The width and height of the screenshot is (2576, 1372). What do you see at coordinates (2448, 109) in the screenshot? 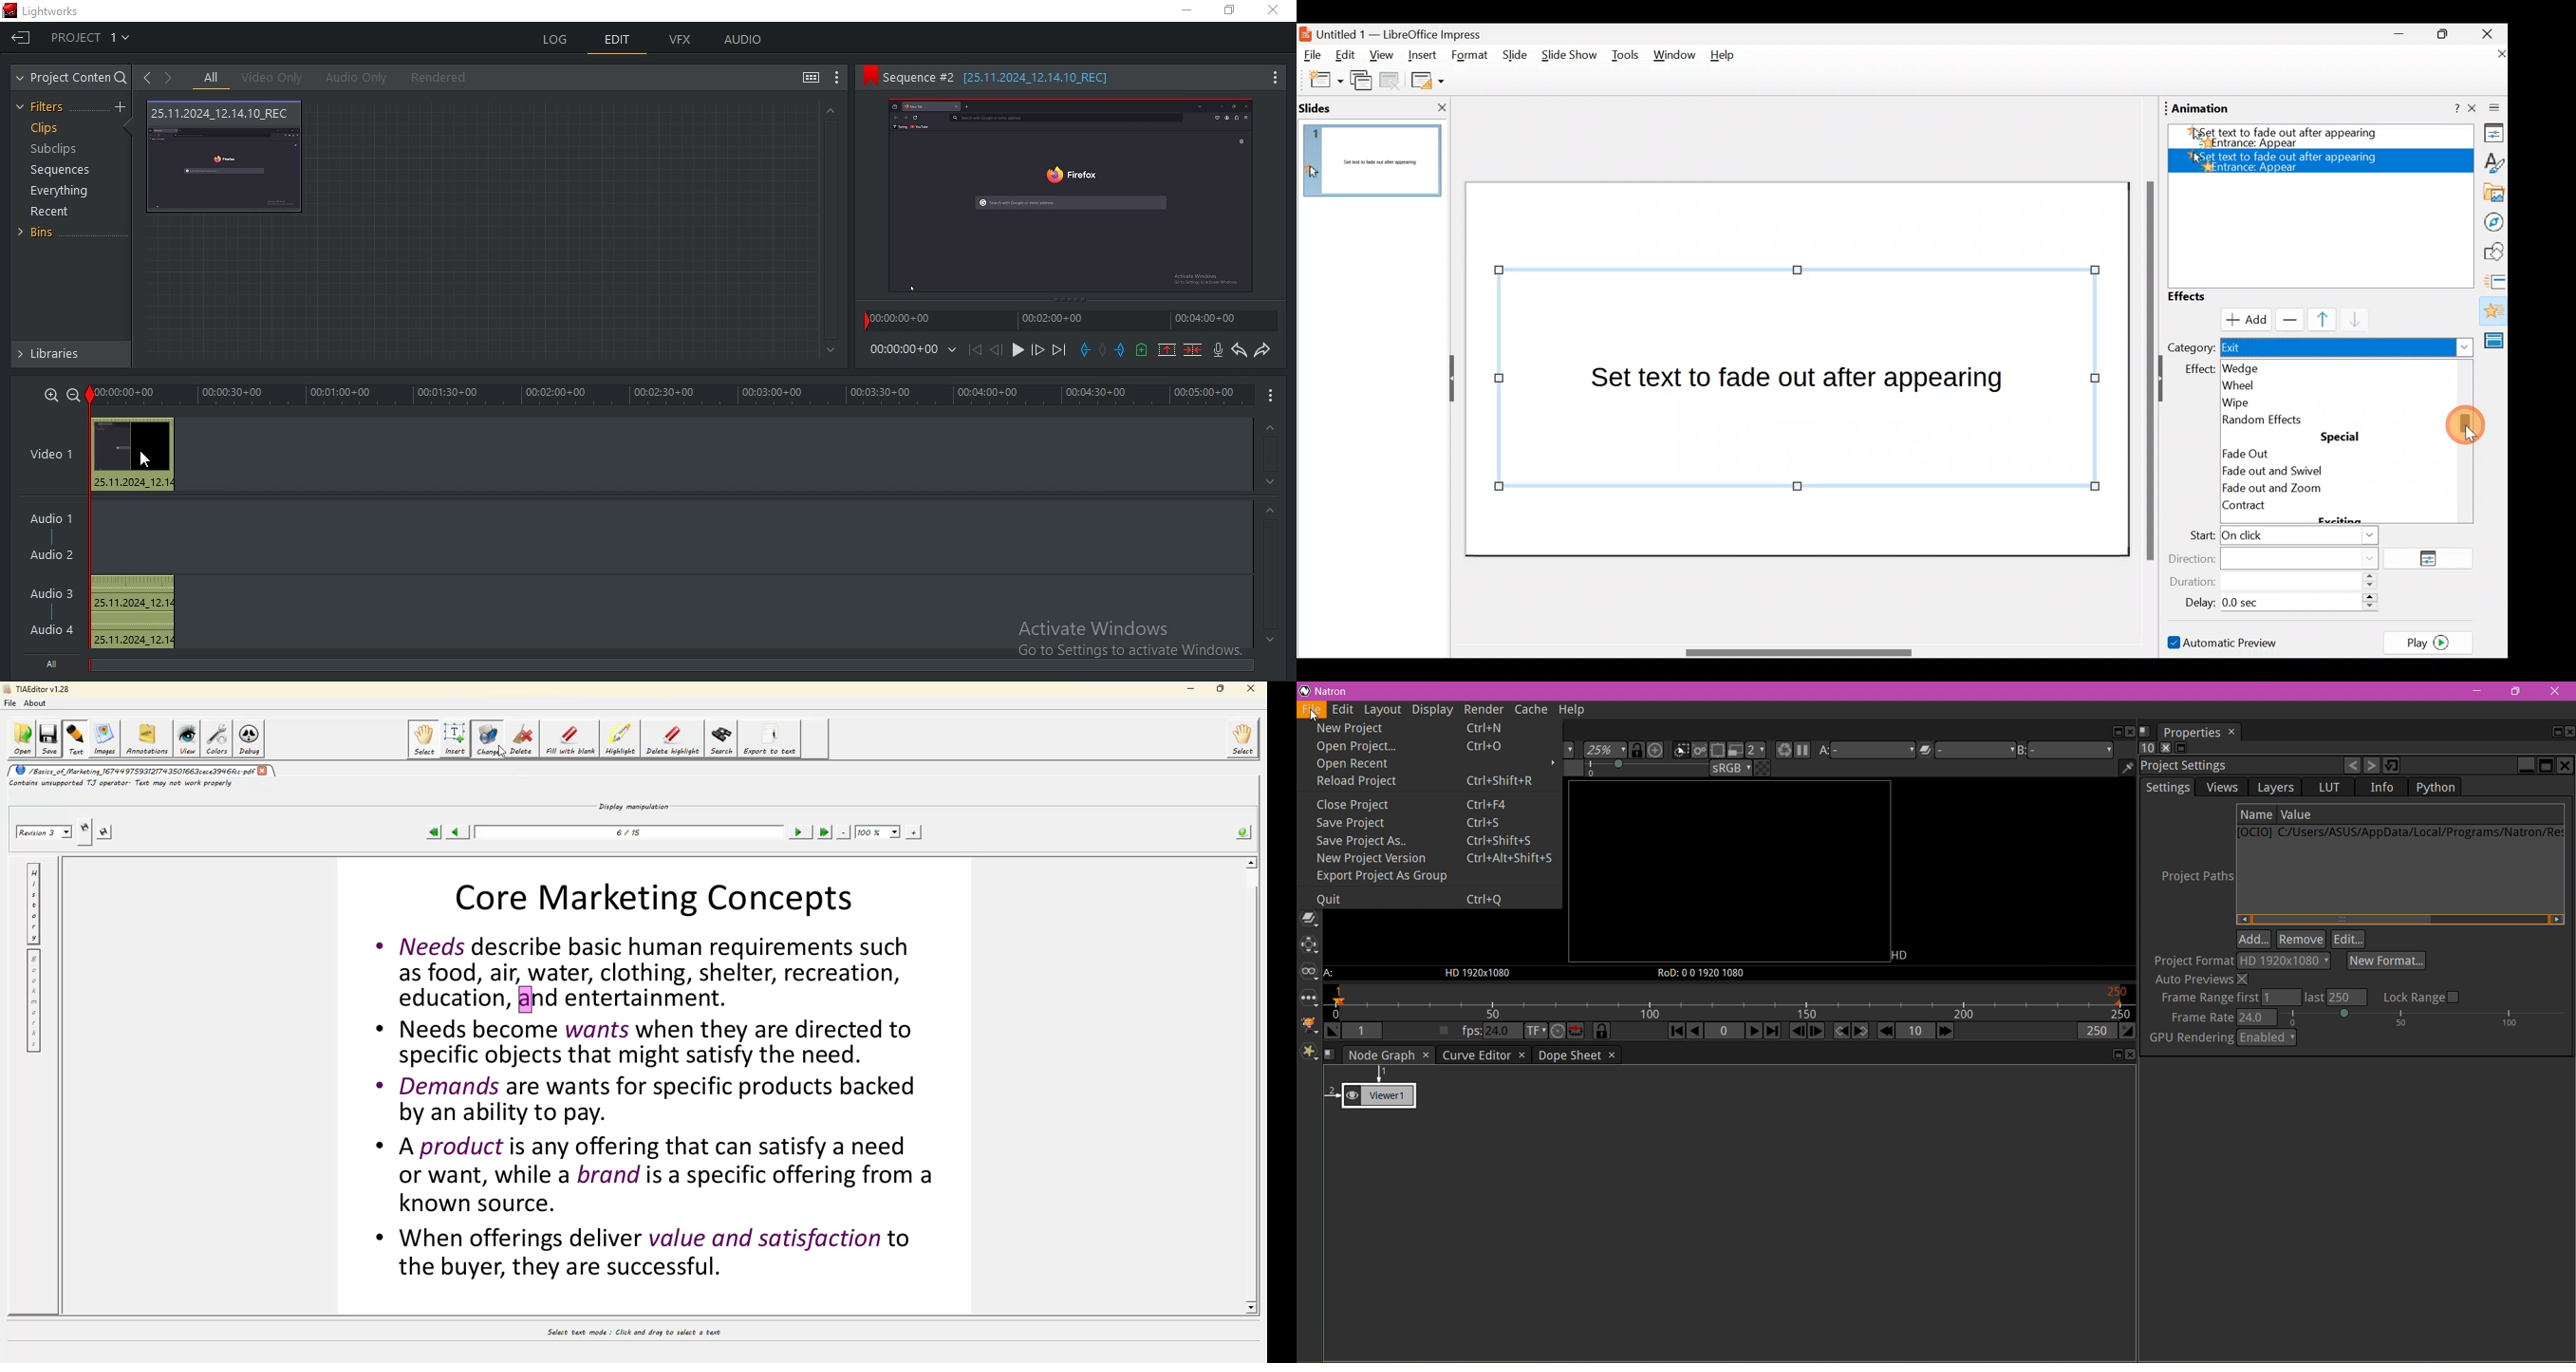
I see `Help` at bounding box center [2448, 109].